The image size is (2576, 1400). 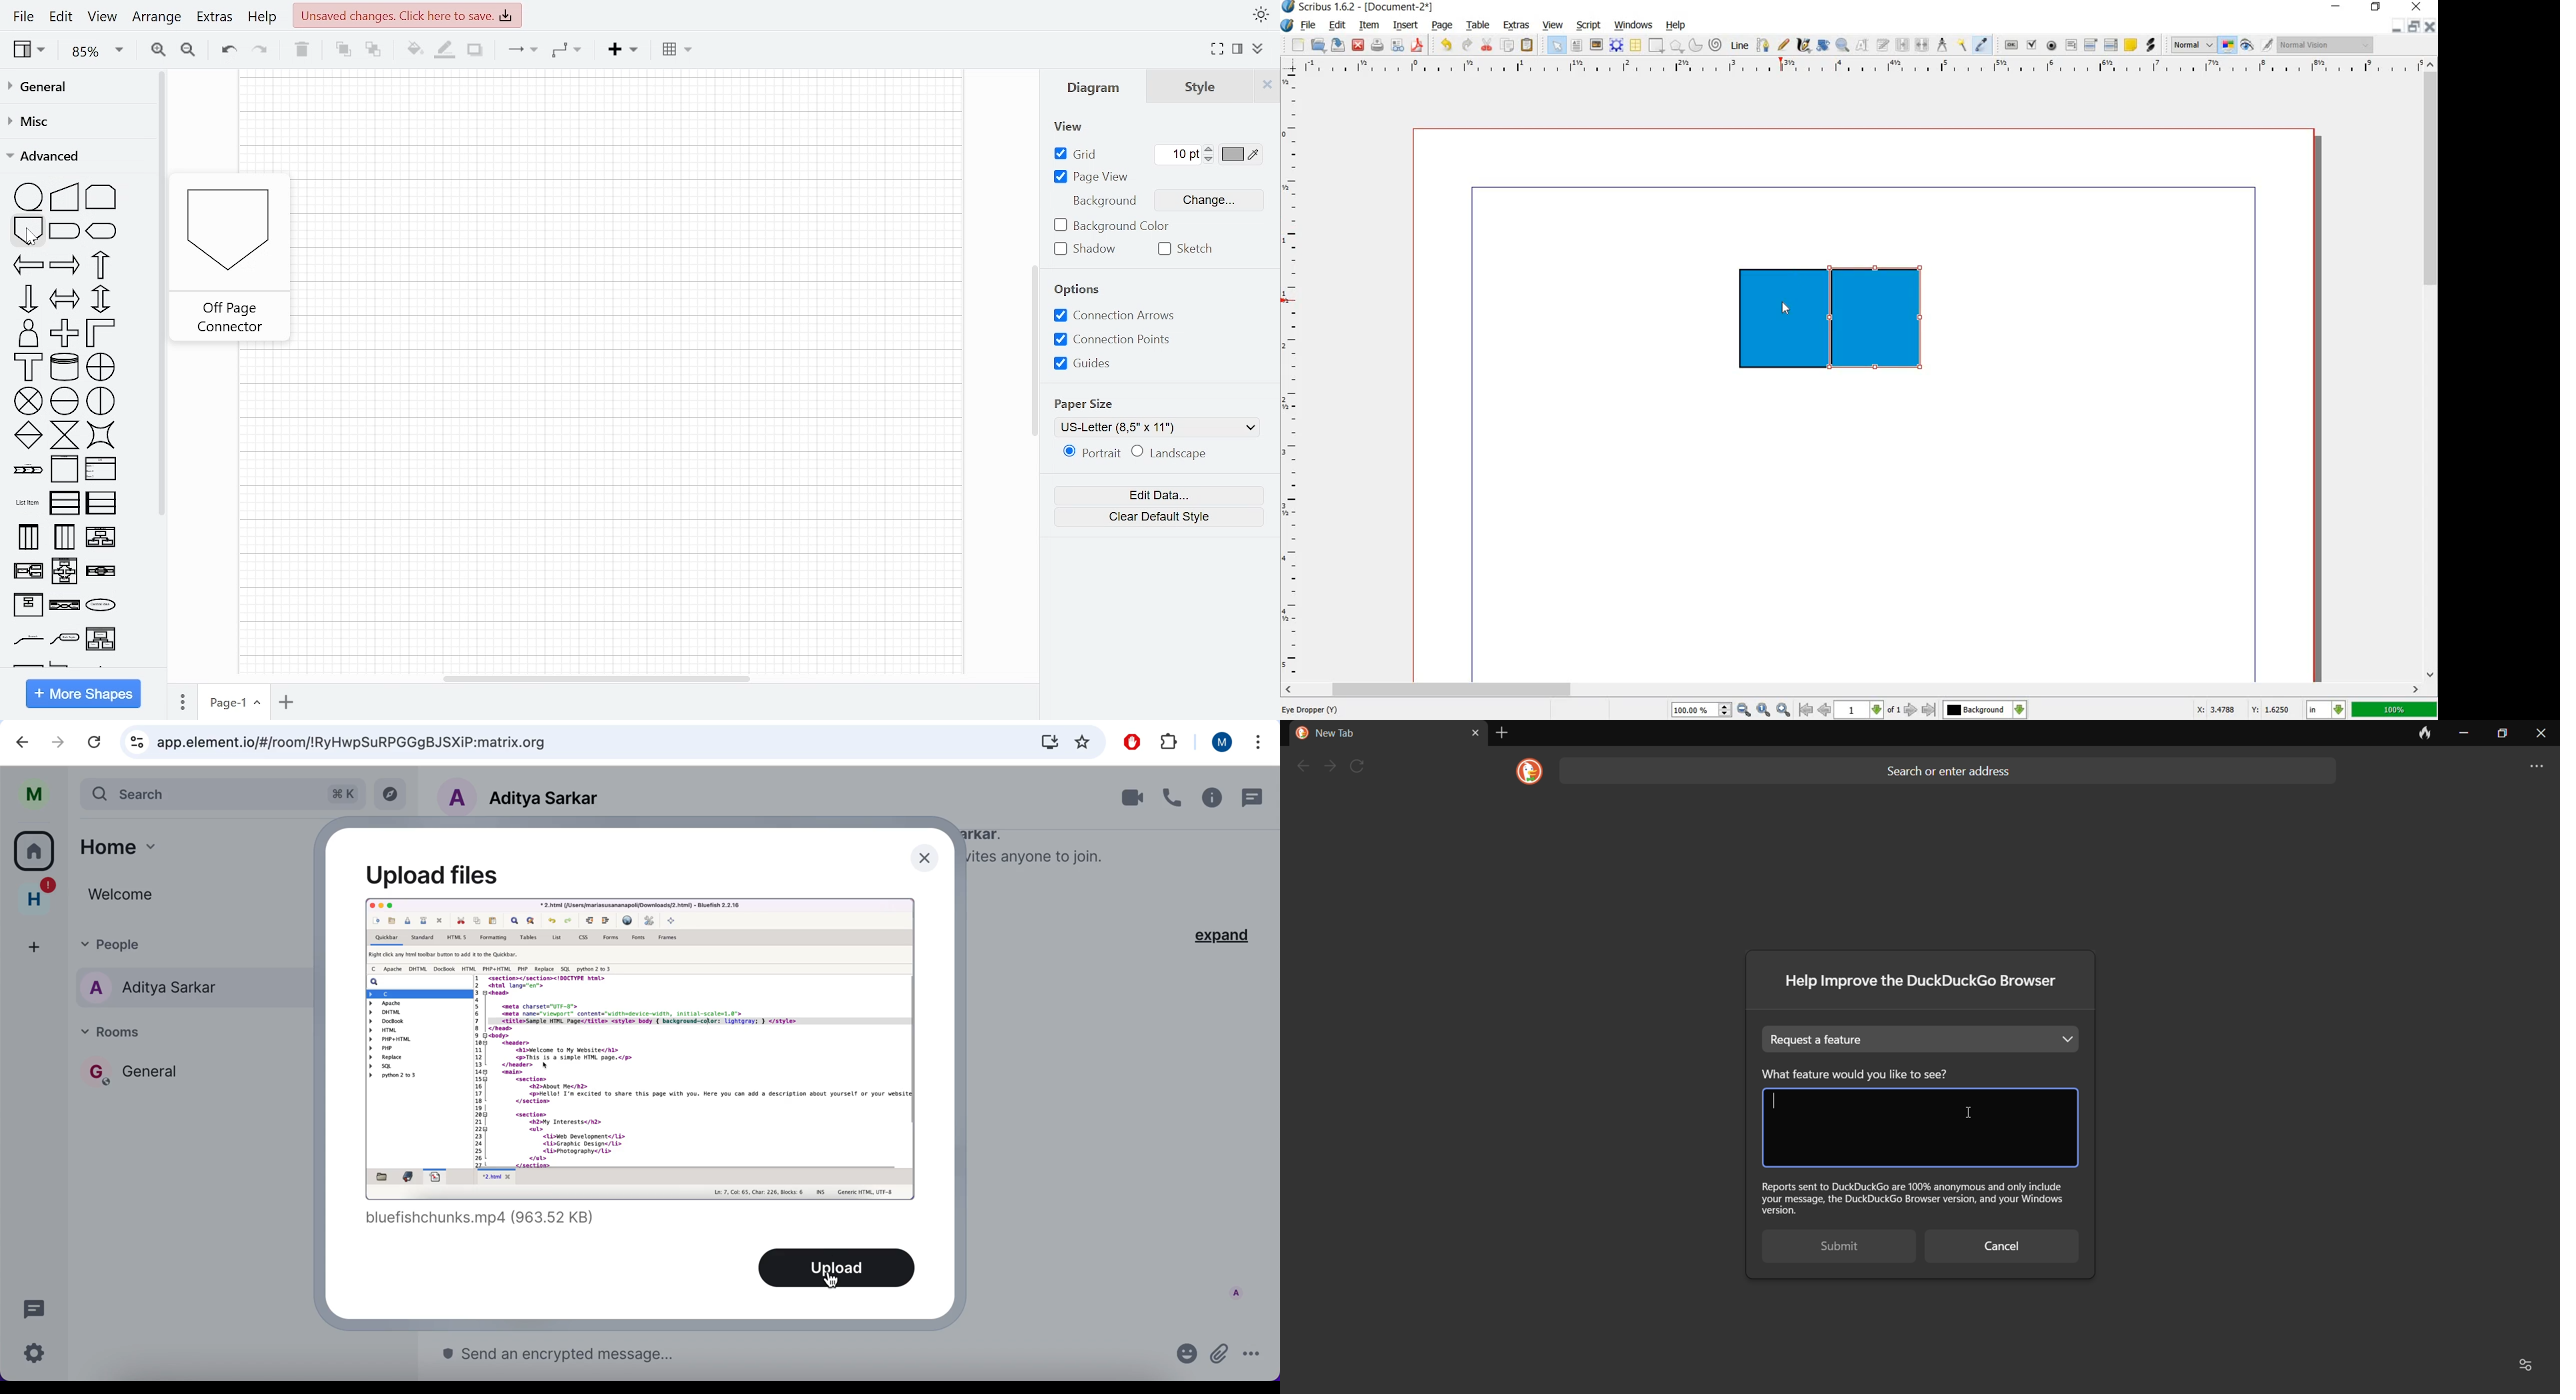 I want to click on view archive, so click(x=394, y=793).